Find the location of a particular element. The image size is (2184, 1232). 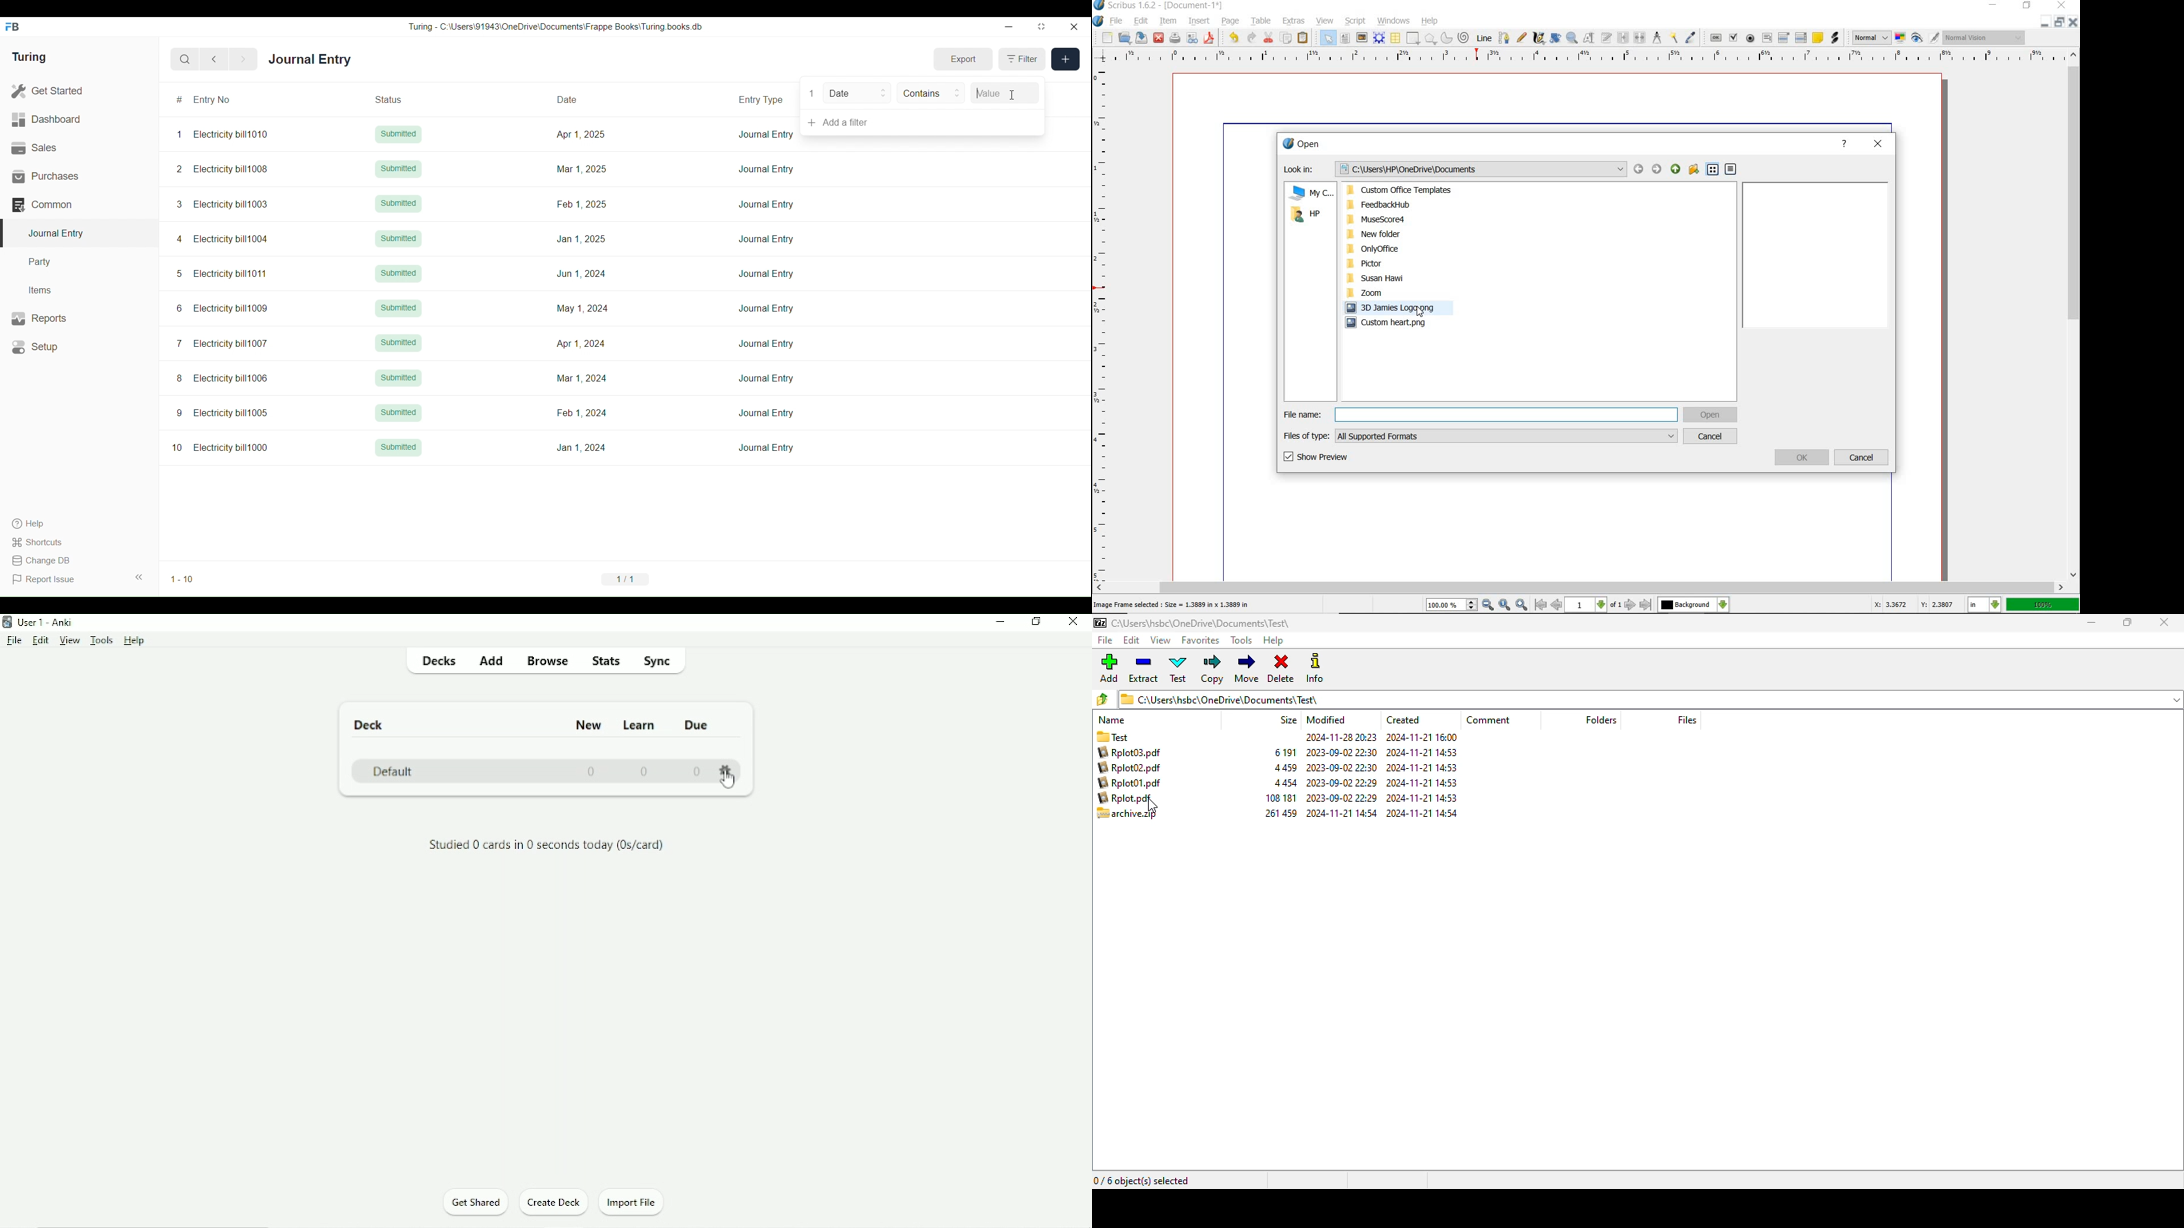

archive is located at coordinates (1281, 783).